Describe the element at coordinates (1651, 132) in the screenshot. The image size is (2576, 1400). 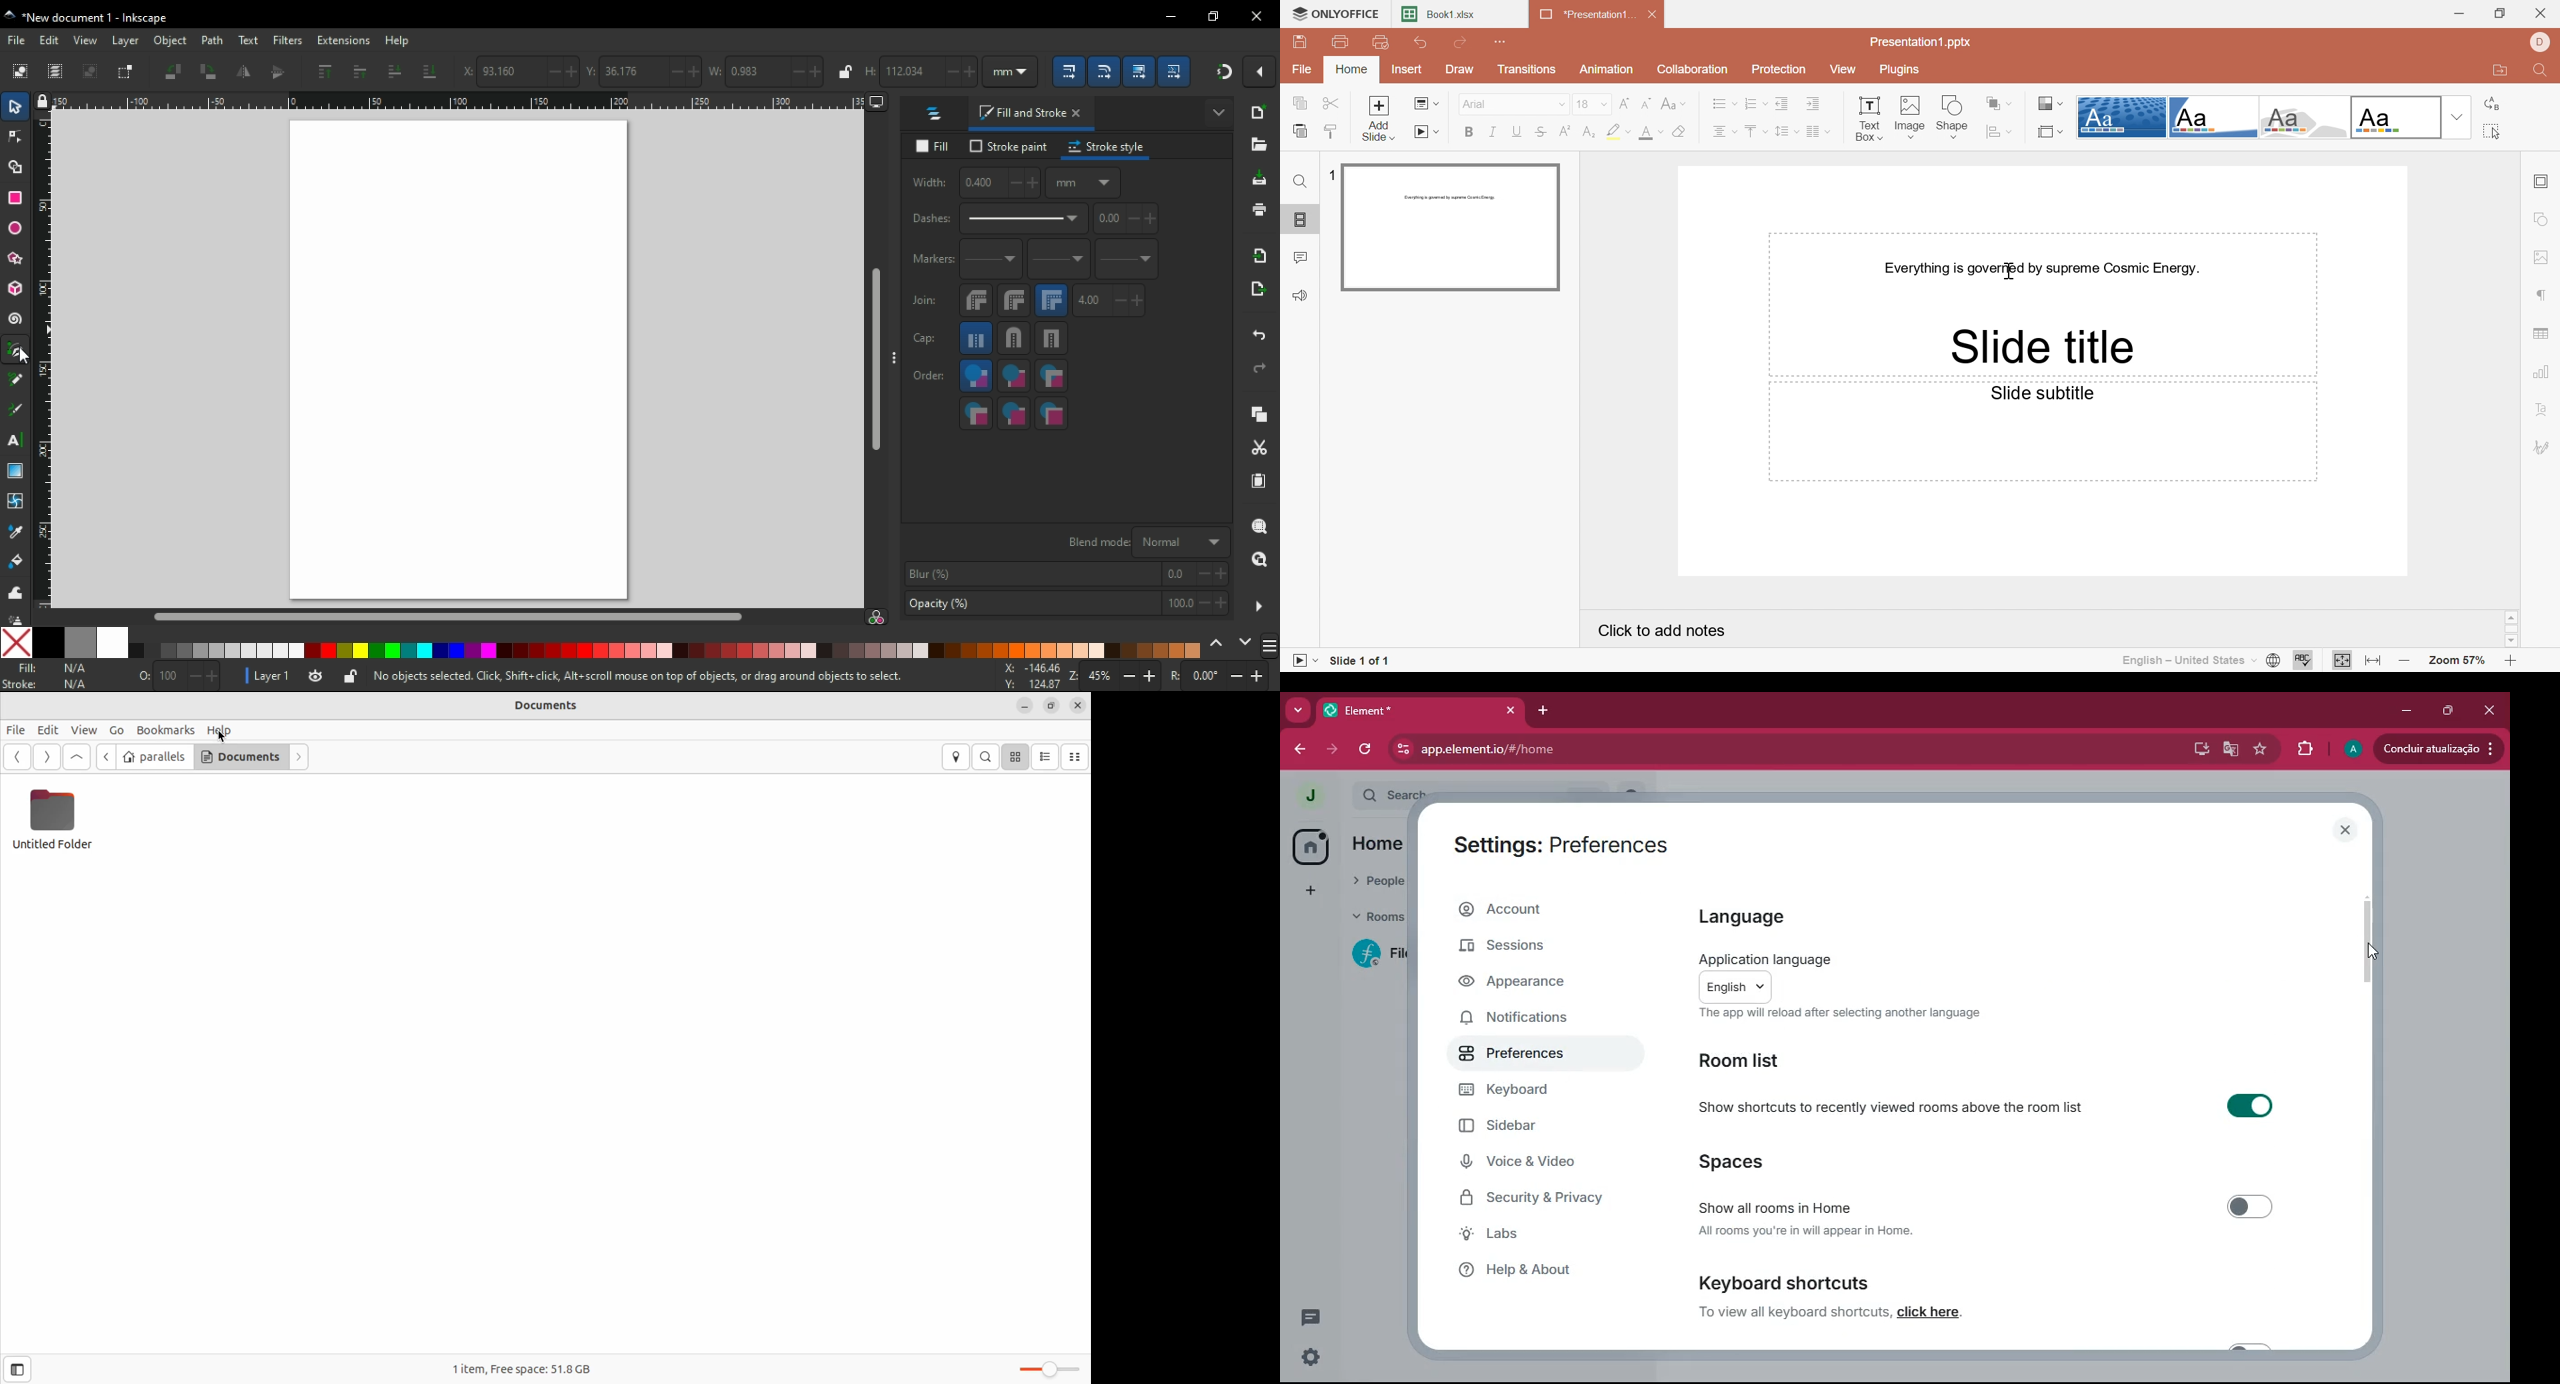
I see `font color` at that location.